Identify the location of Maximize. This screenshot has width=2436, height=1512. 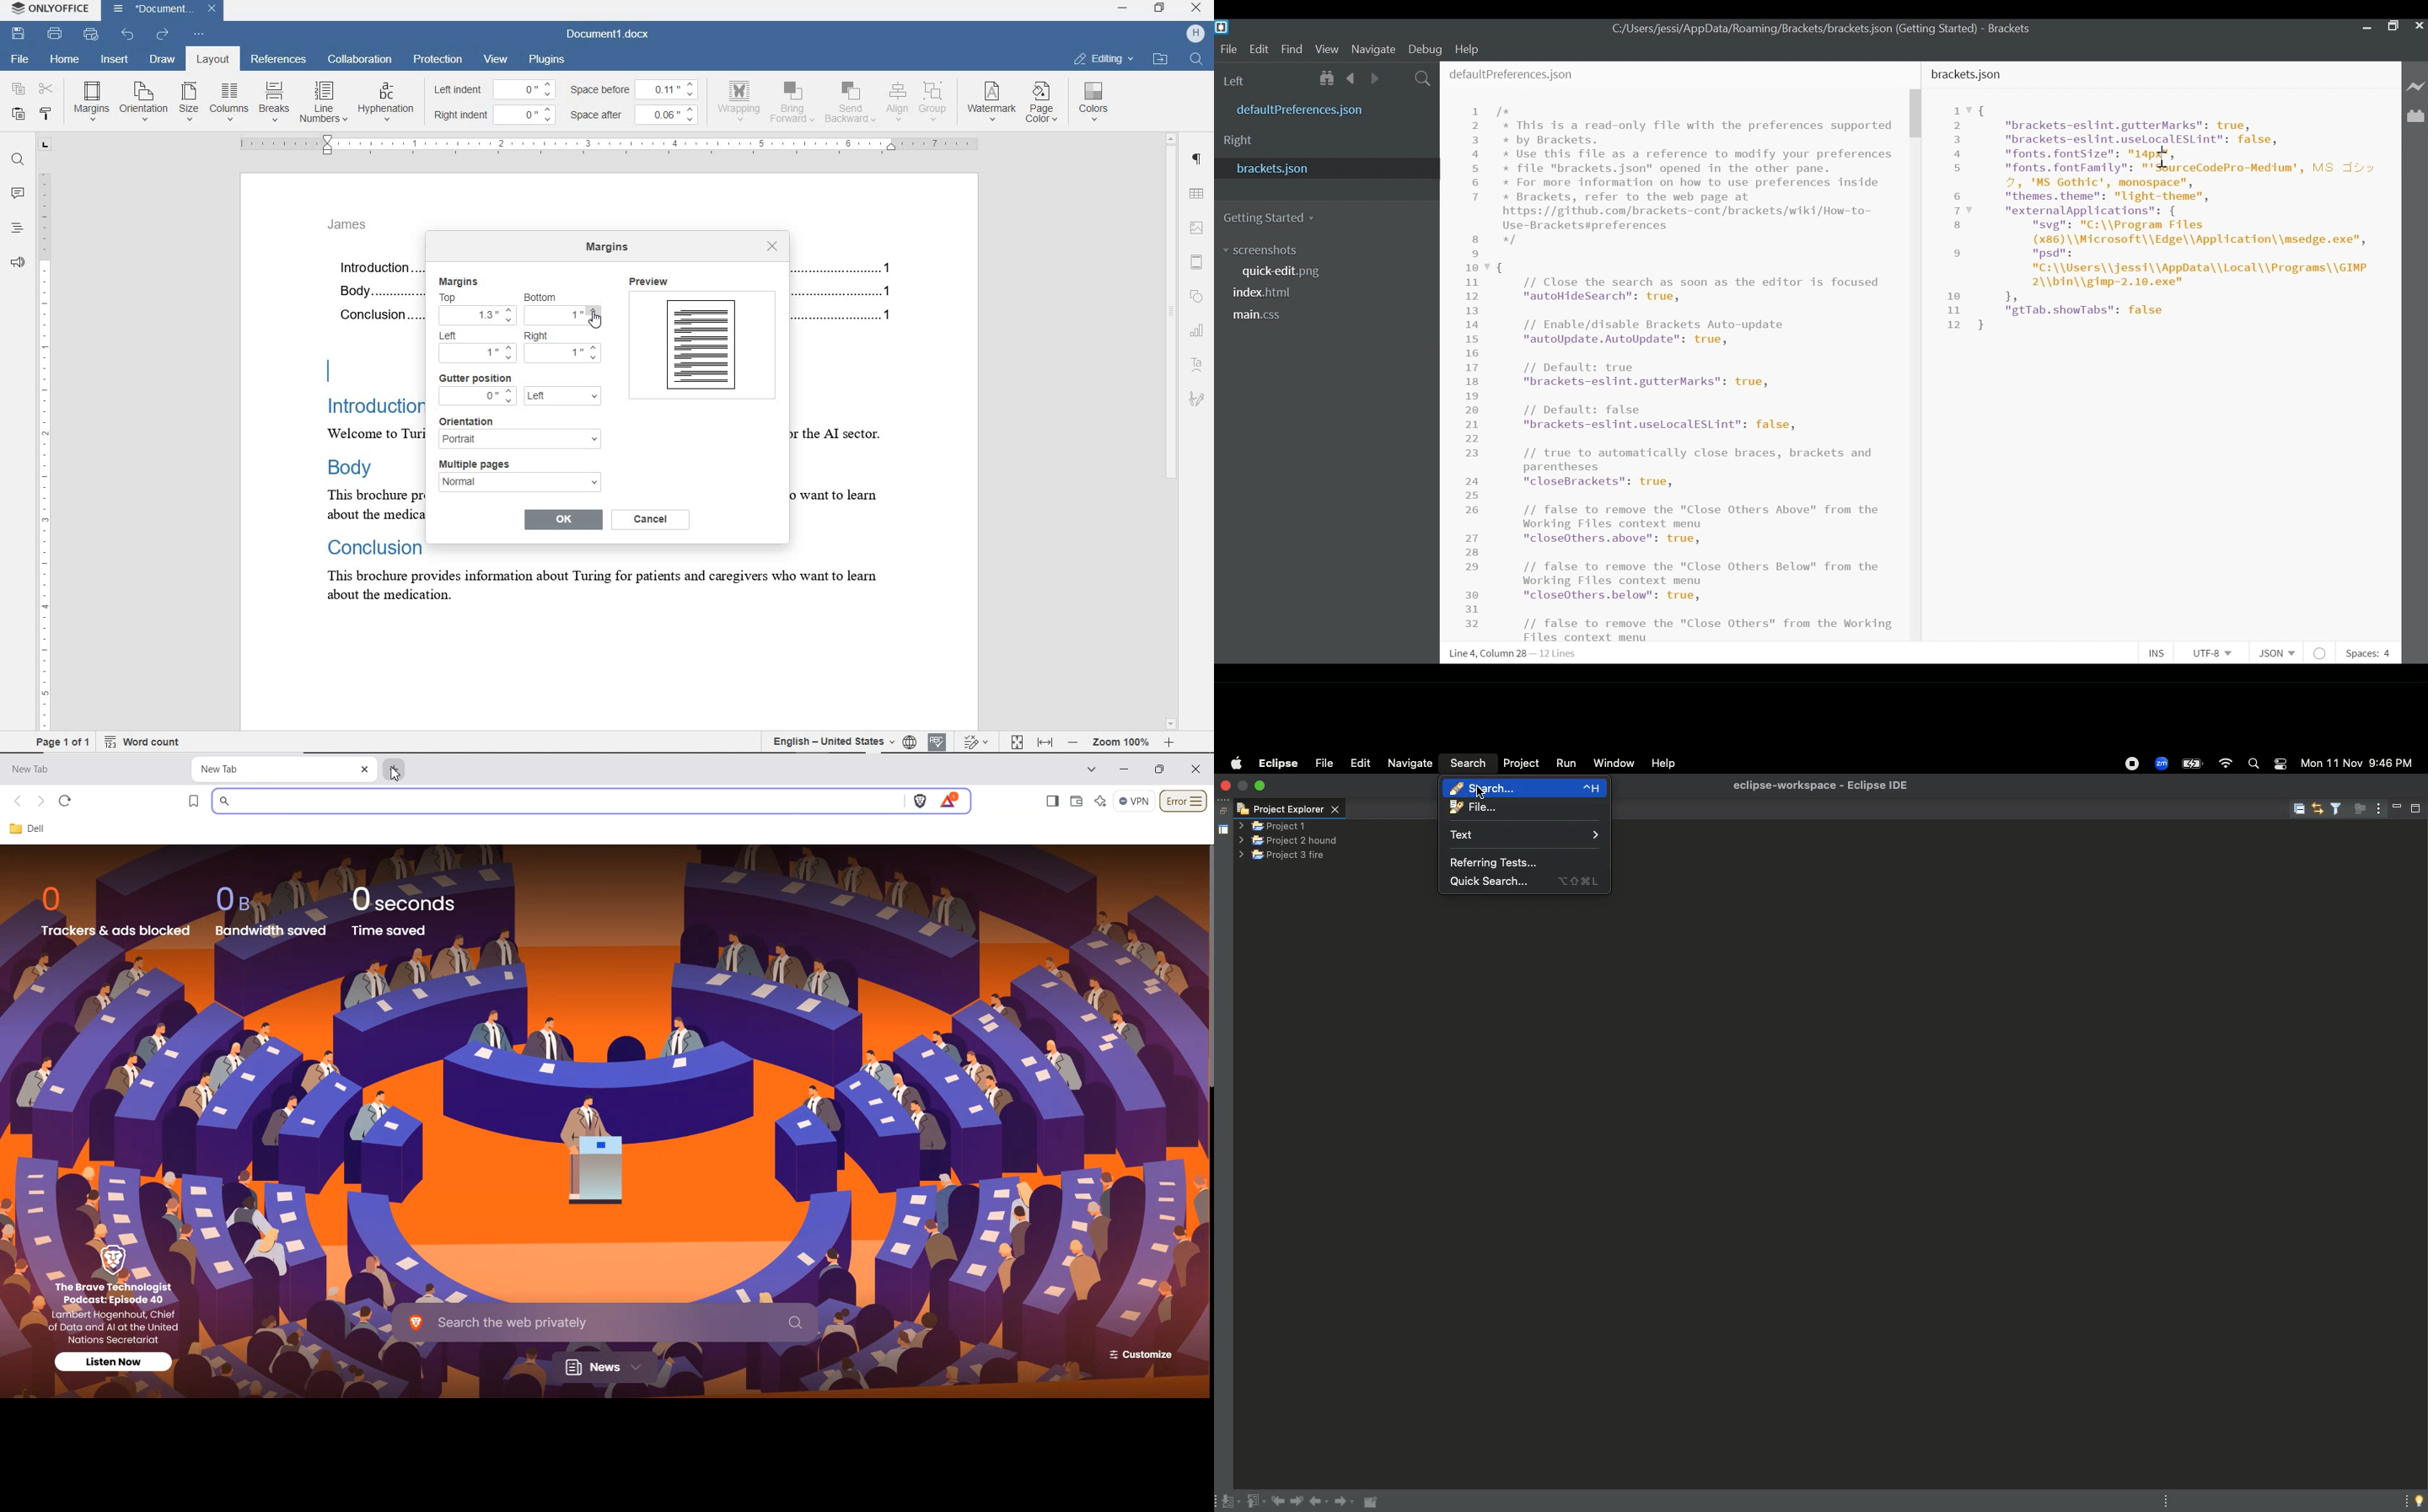
(1262, 786).